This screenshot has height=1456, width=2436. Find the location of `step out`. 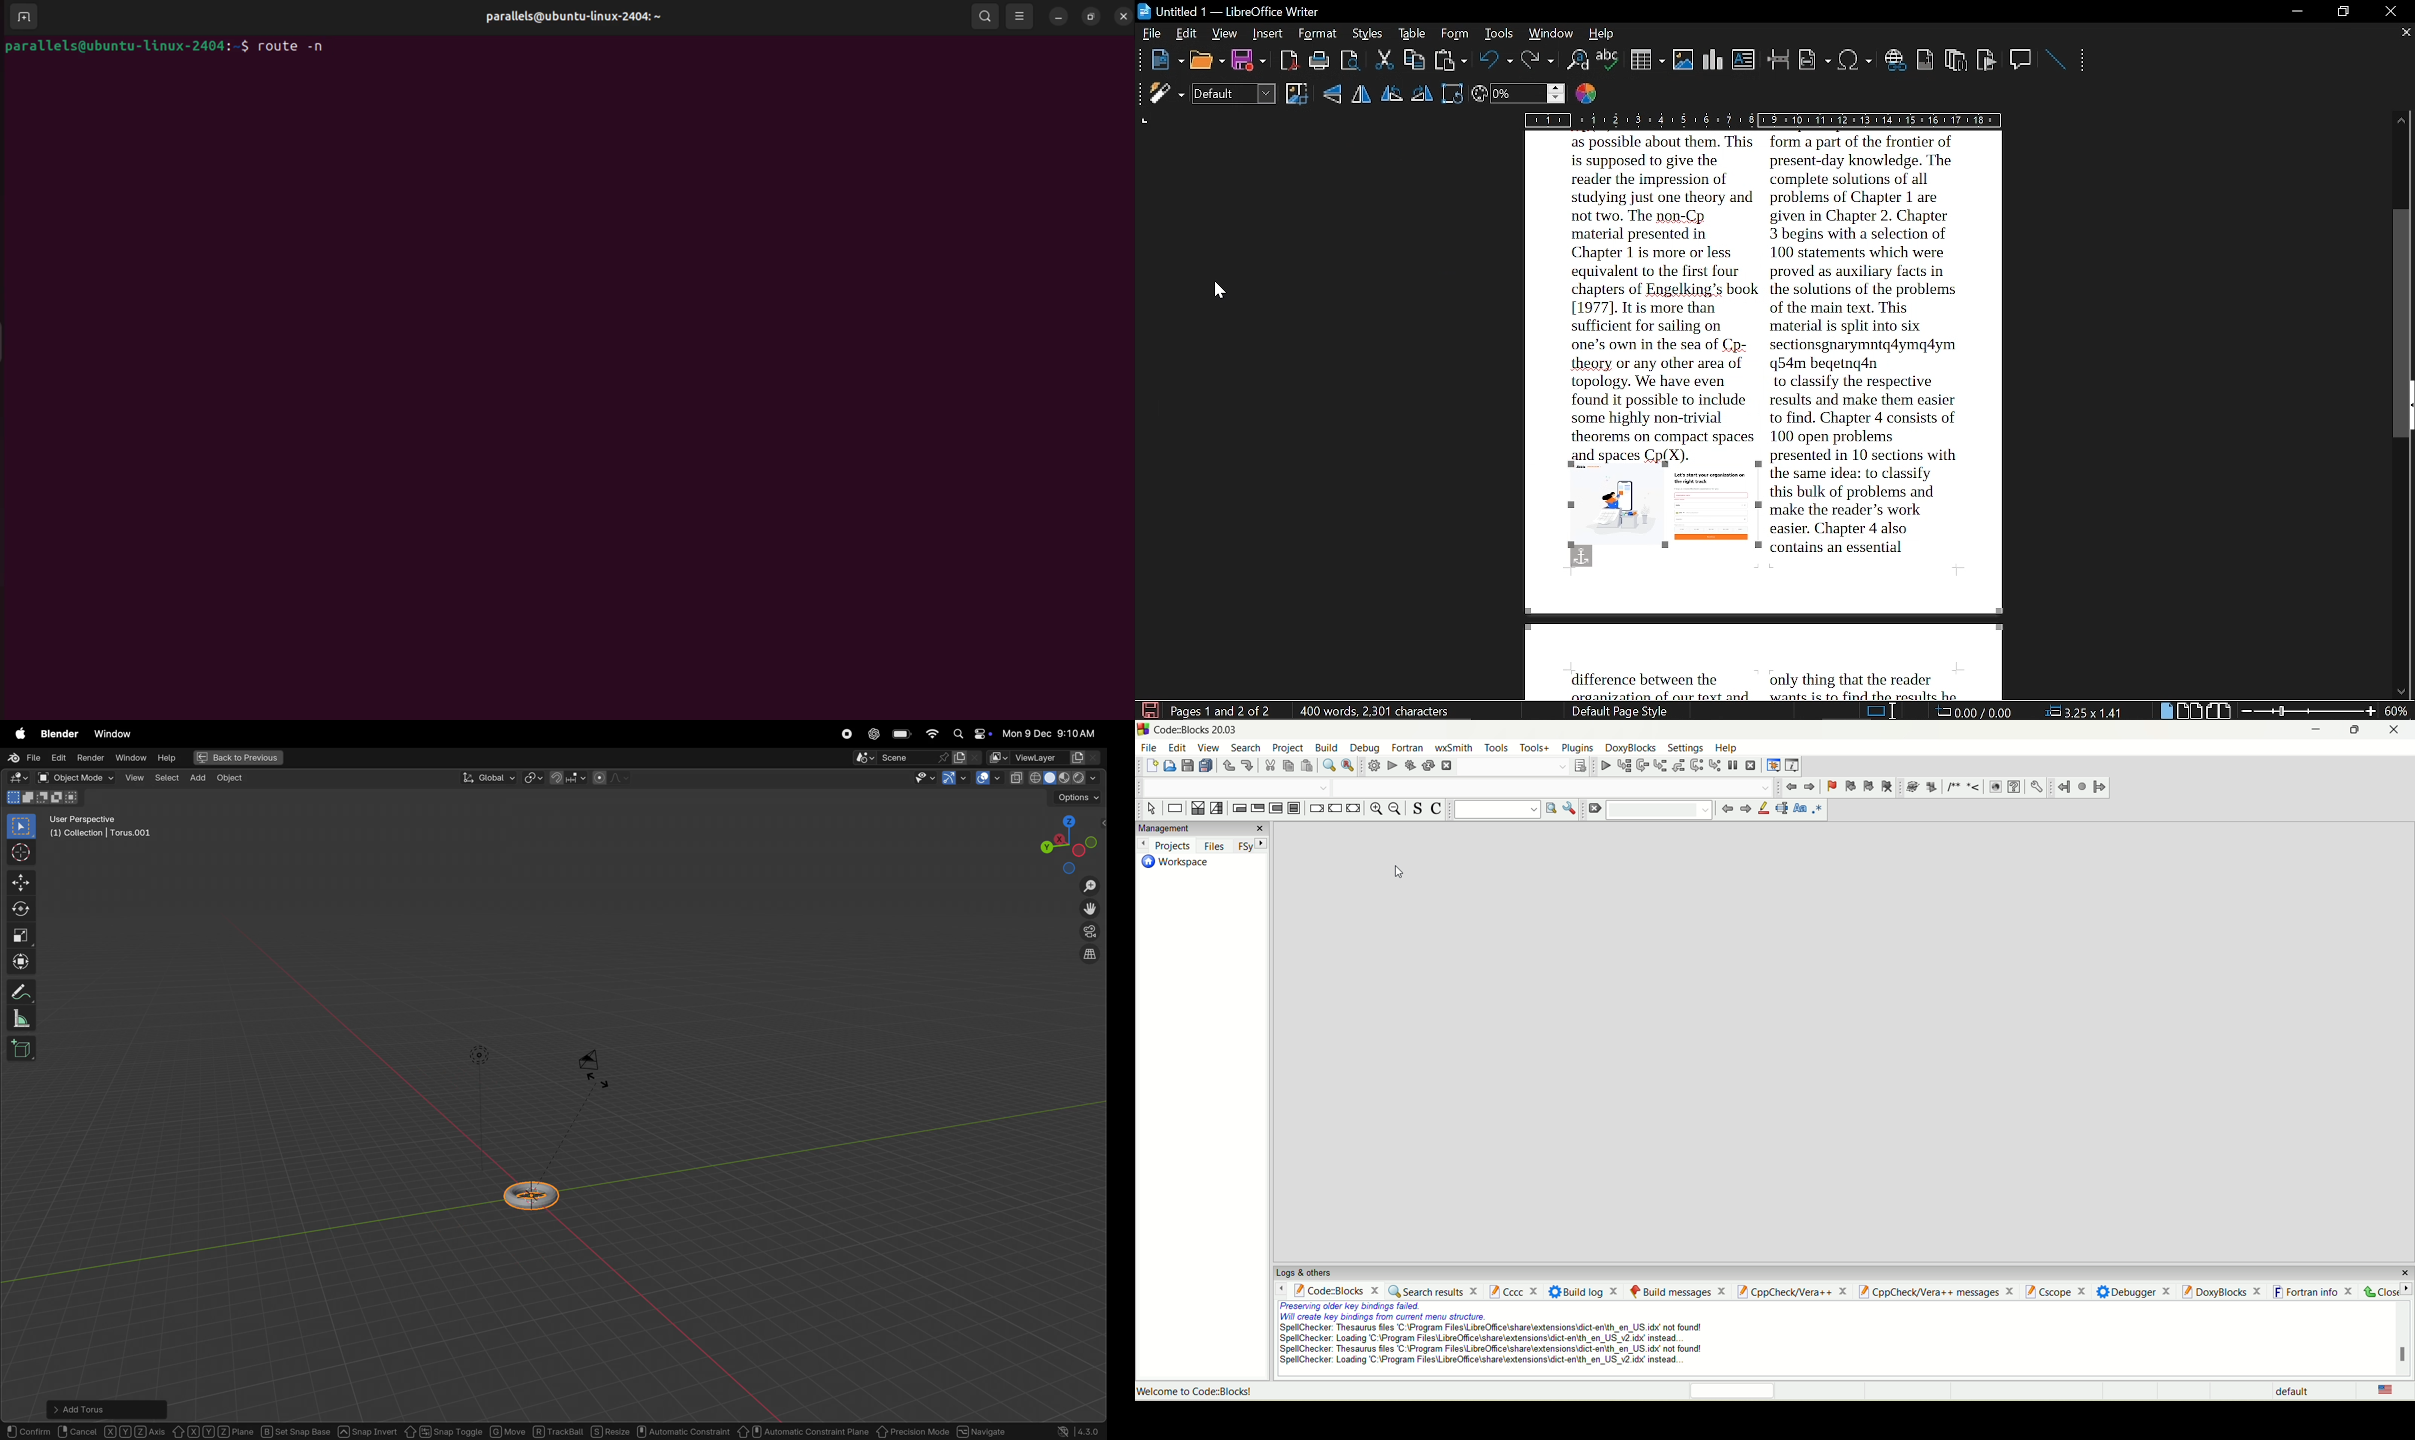

step out is located at coordinates (1678, 765).